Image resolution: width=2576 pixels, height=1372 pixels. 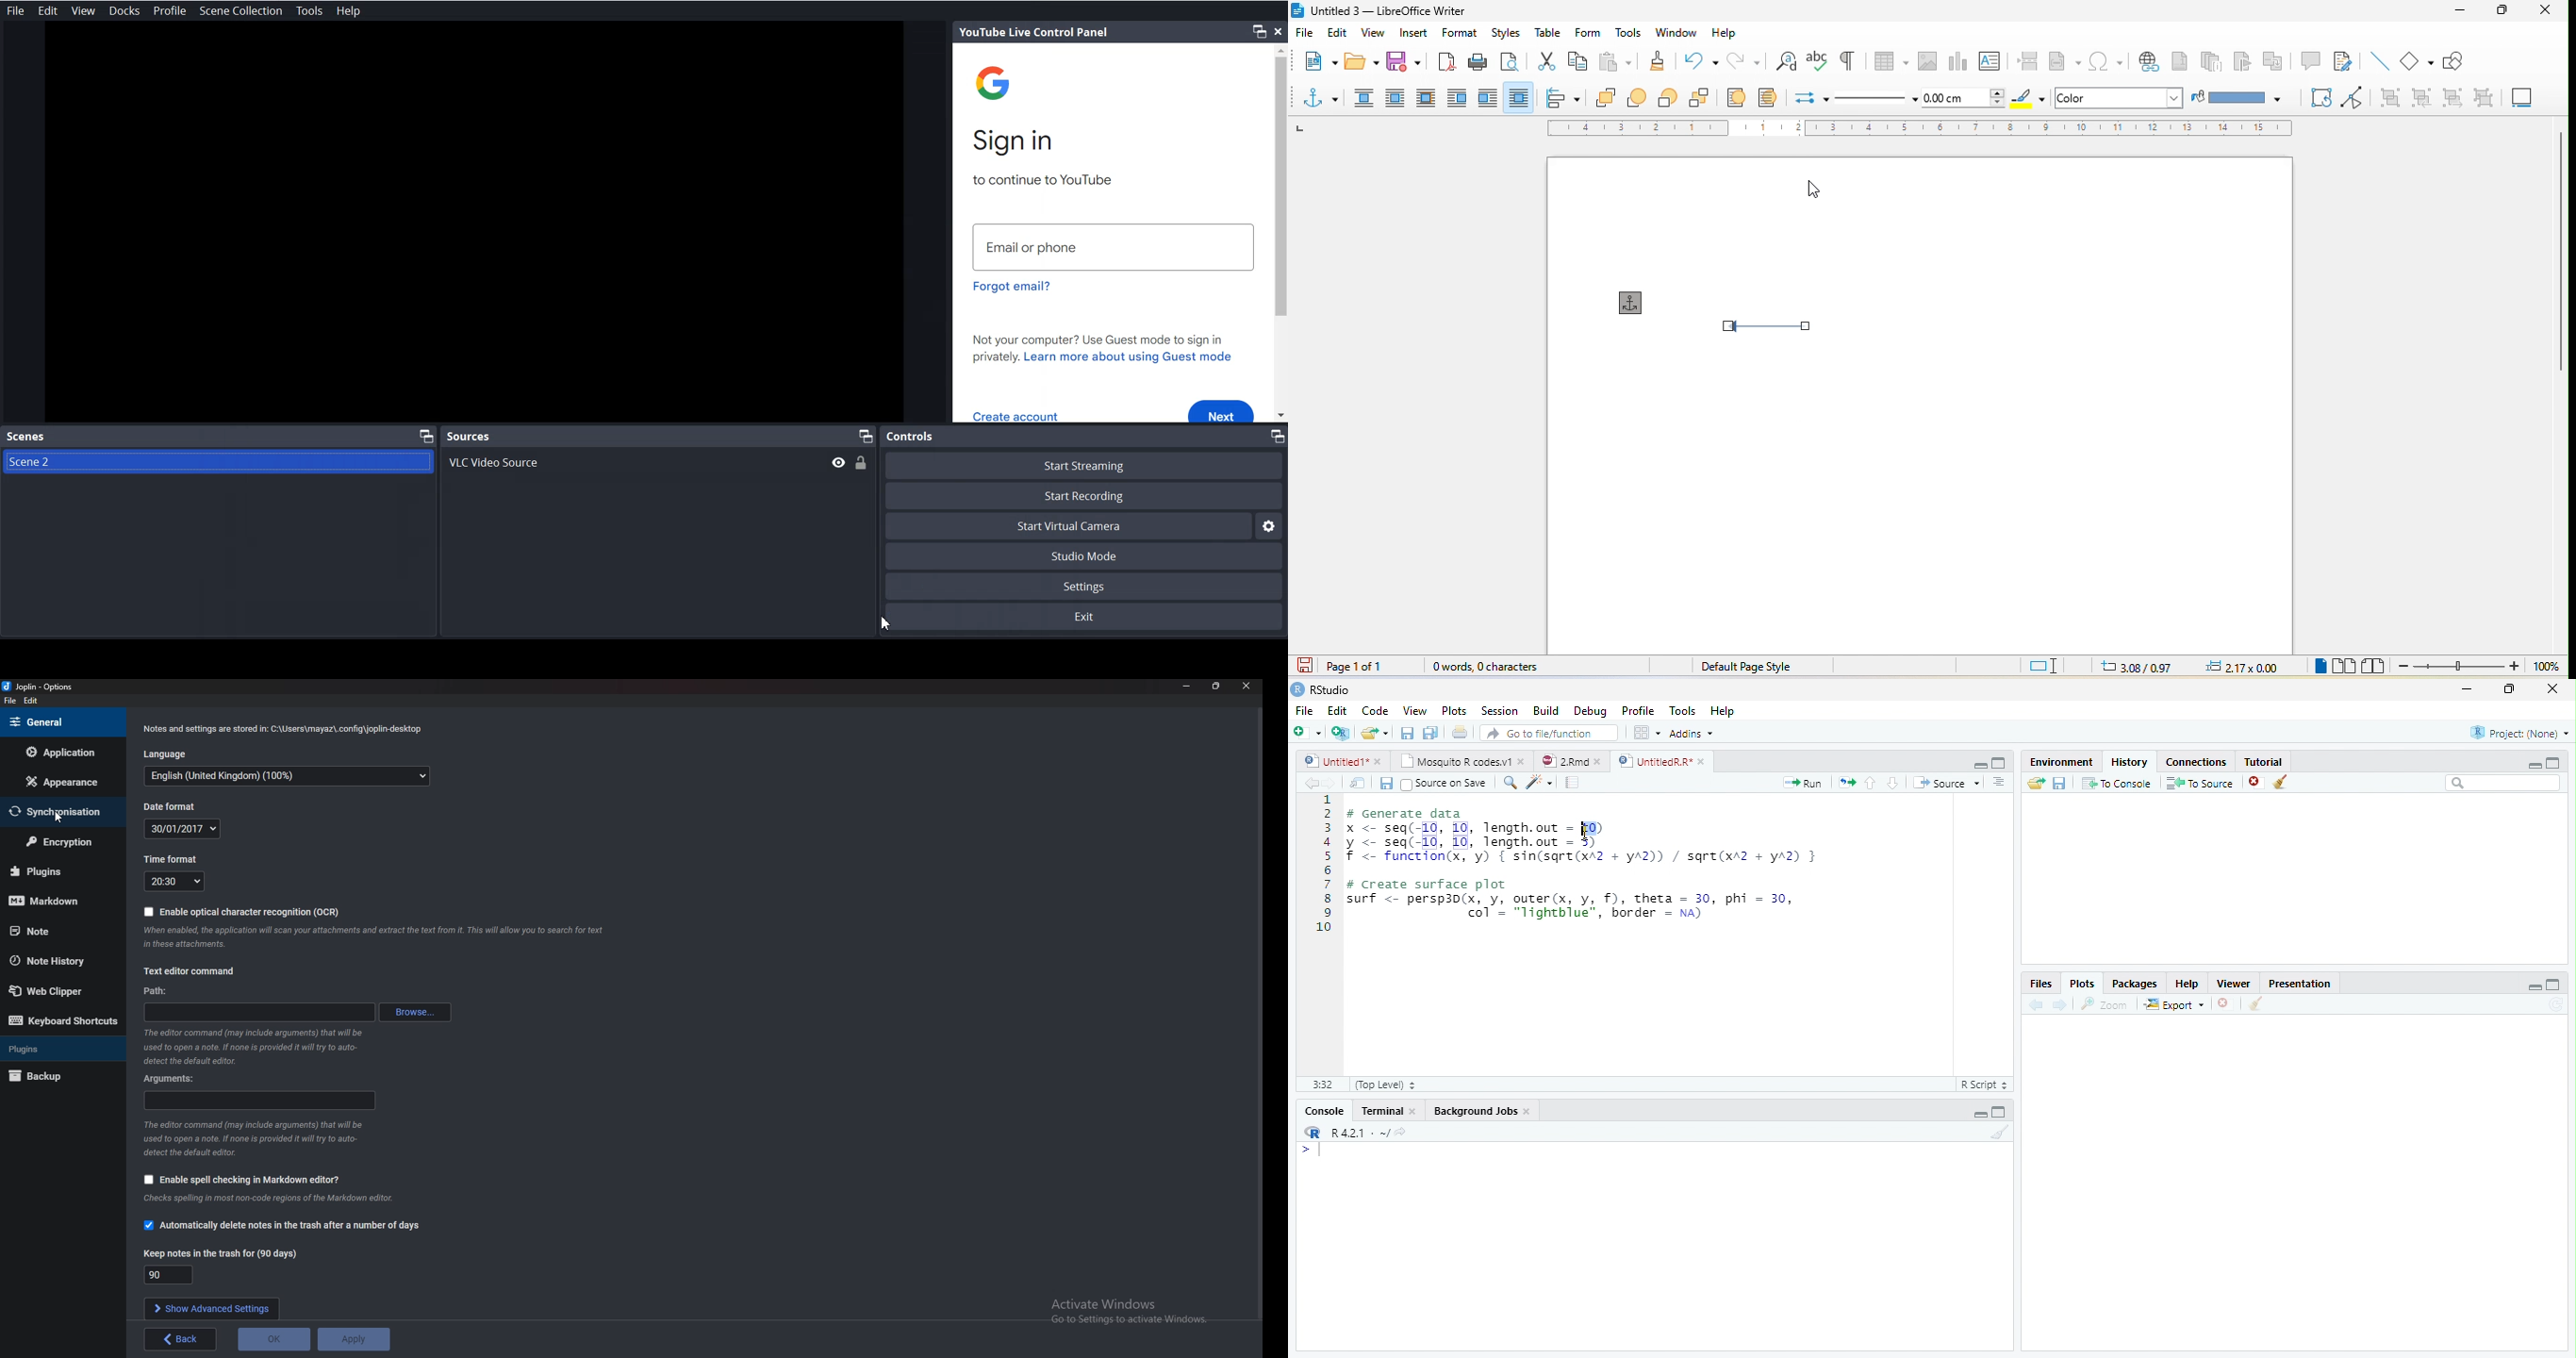 What do you see at coordinates (1522, 761) in the screenshot?
I see `close` at bounding box center [1522, 761].